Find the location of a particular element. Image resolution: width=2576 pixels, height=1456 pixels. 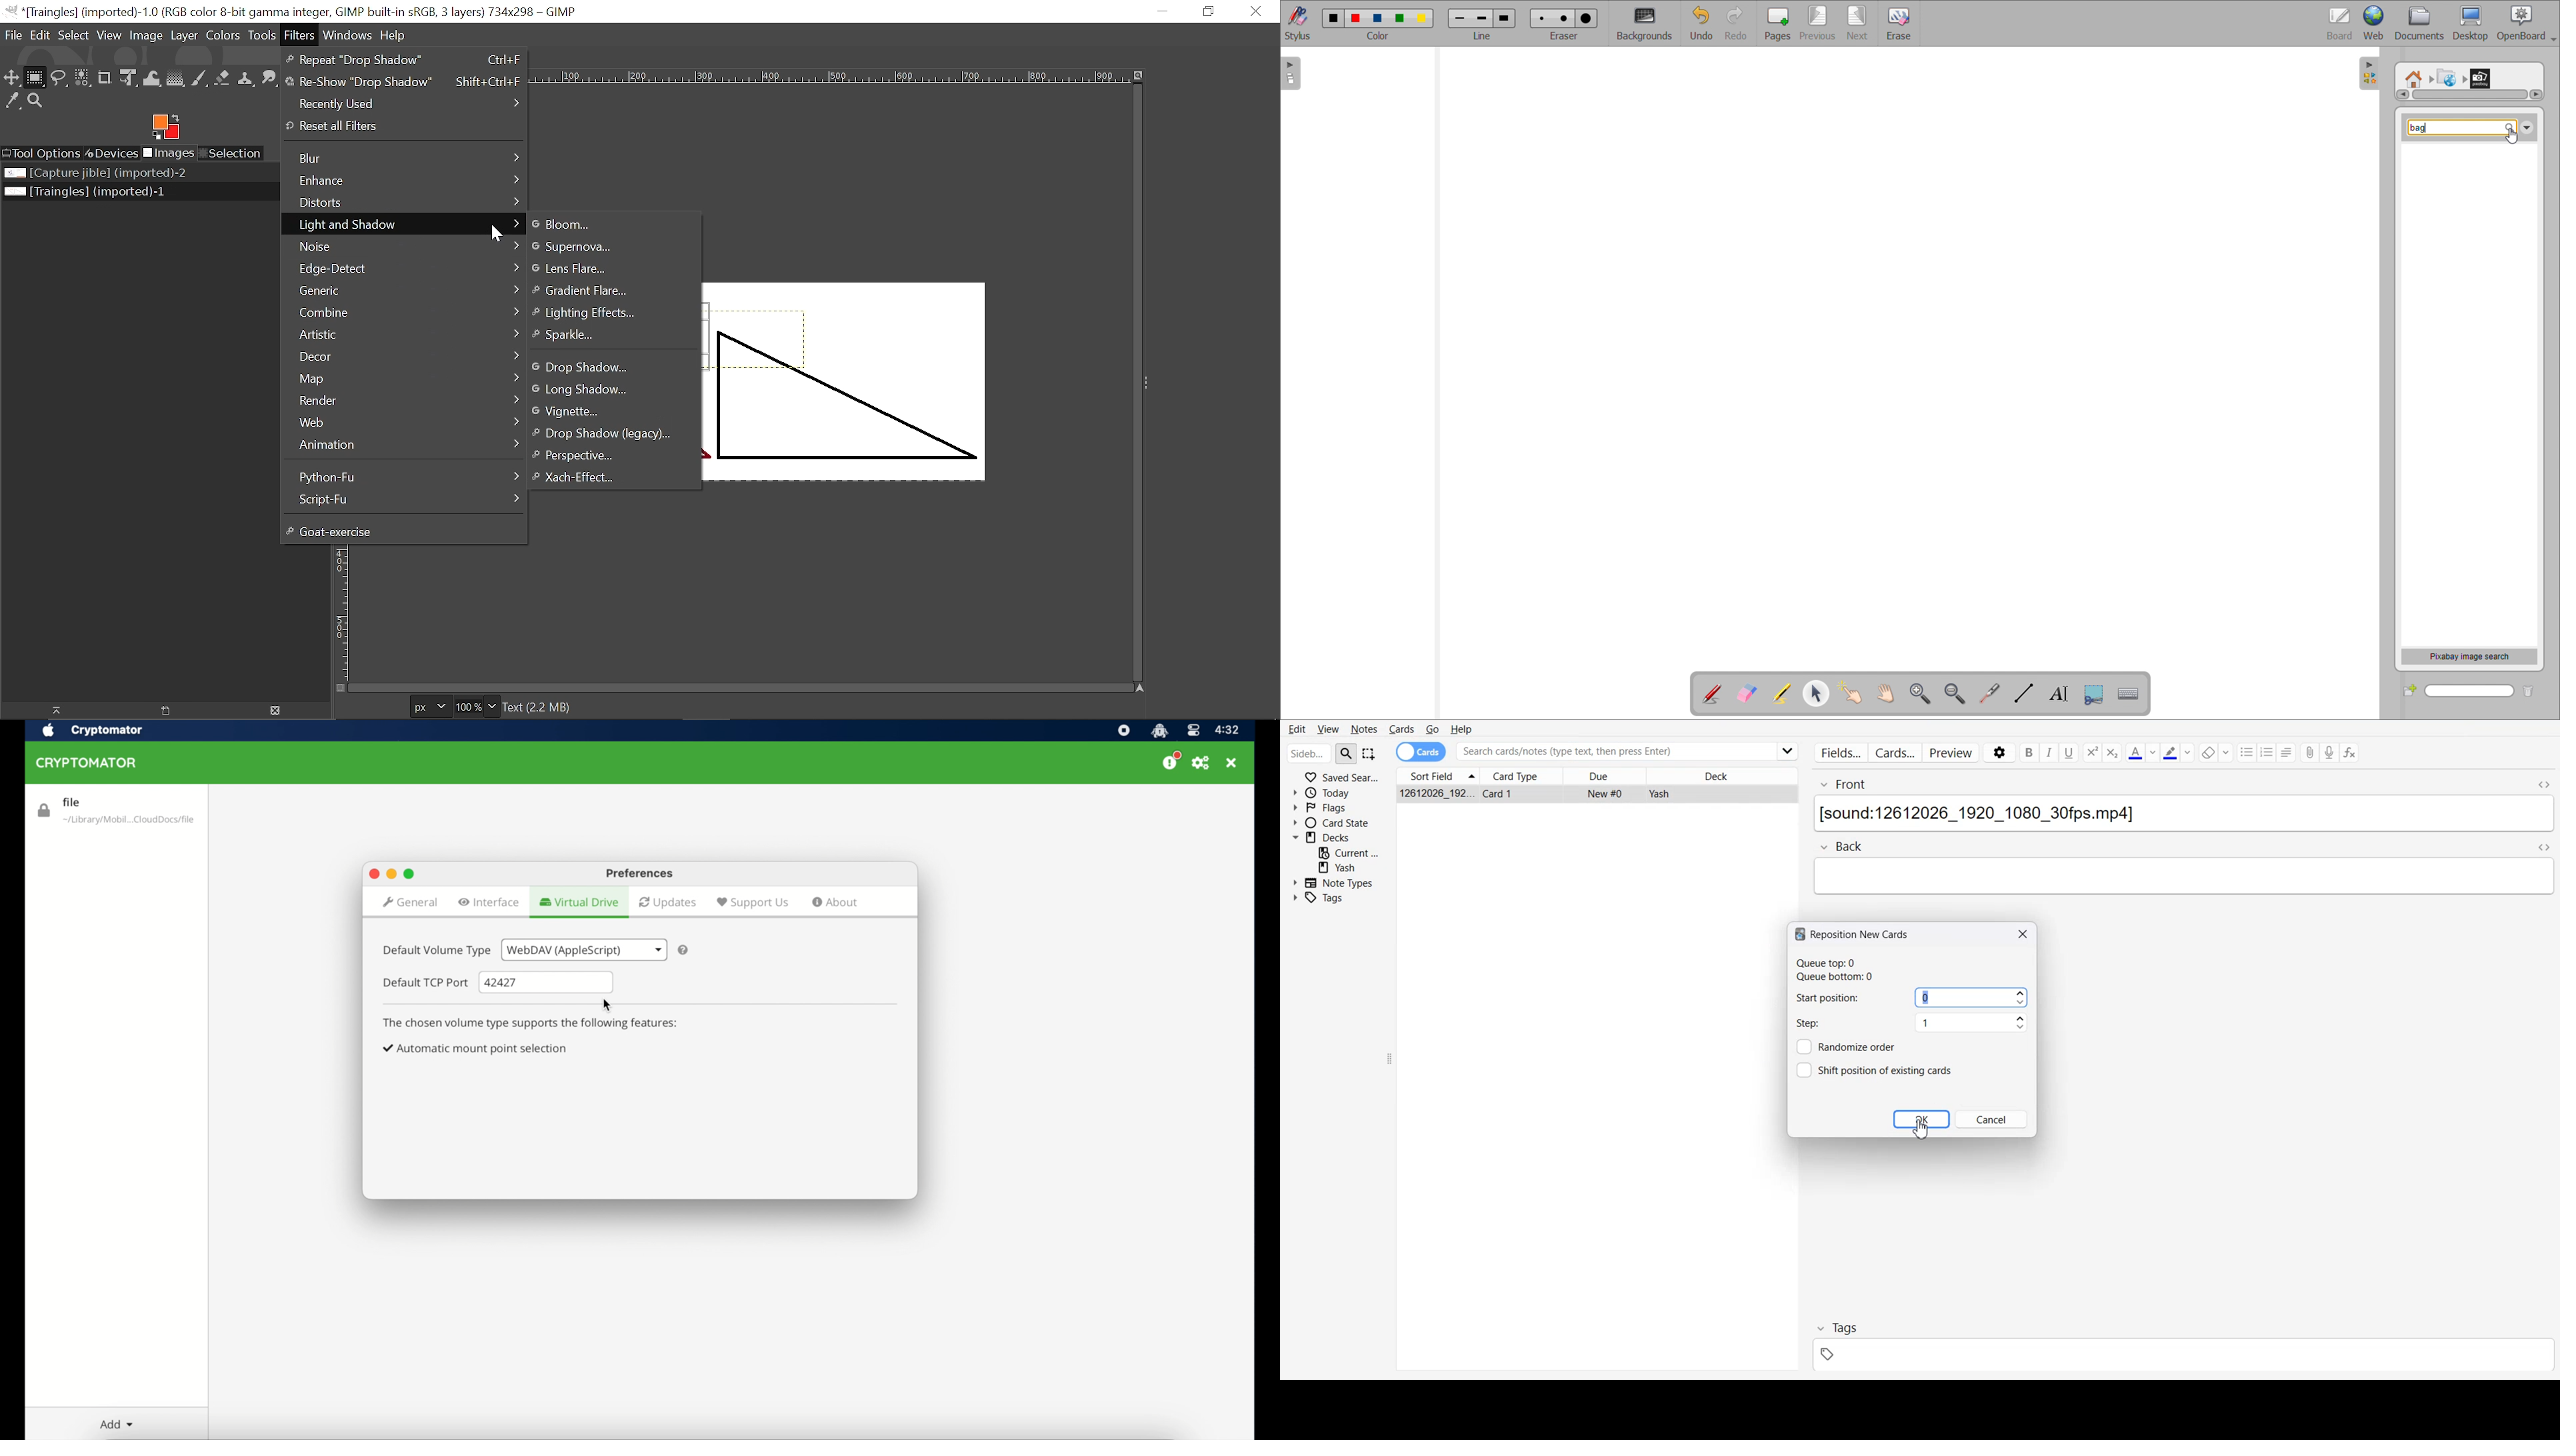

Search bar is located at coordinates (1309, 755).